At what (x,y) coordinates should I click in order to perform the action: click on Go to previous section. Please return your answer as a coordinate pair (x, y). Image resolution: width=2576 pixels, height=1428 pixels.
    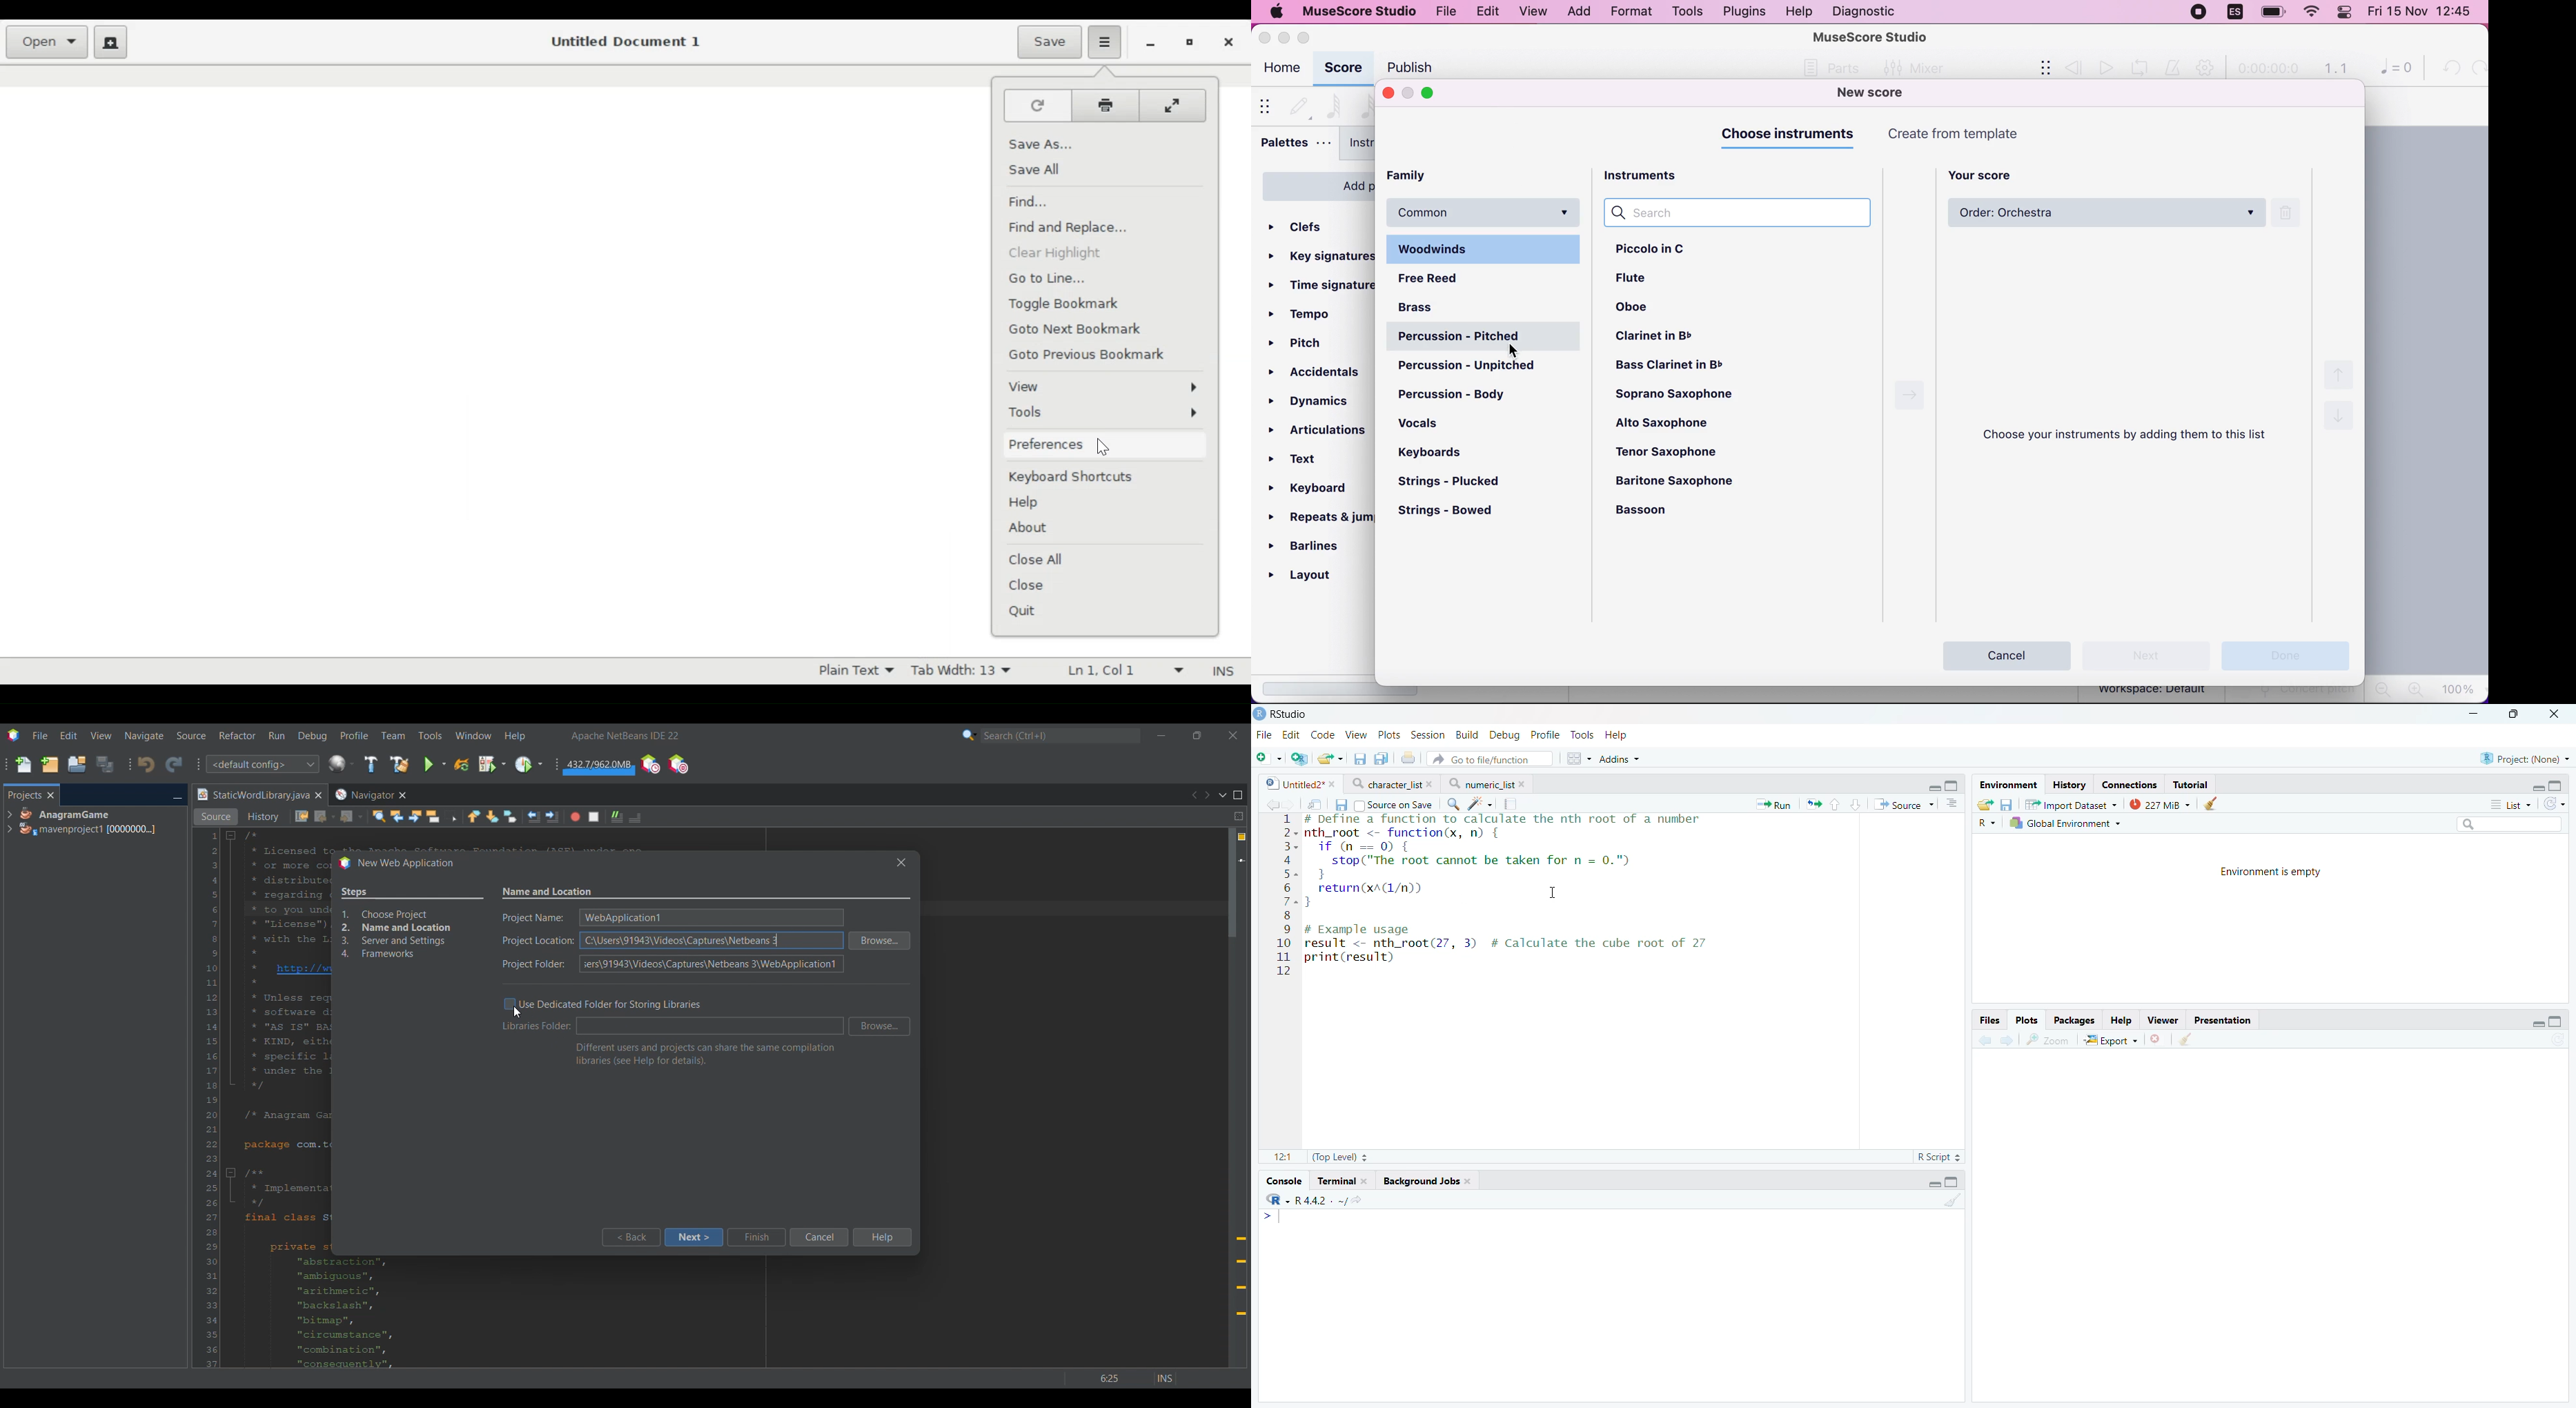
    Looking at the image, I should click on (1836, 804).